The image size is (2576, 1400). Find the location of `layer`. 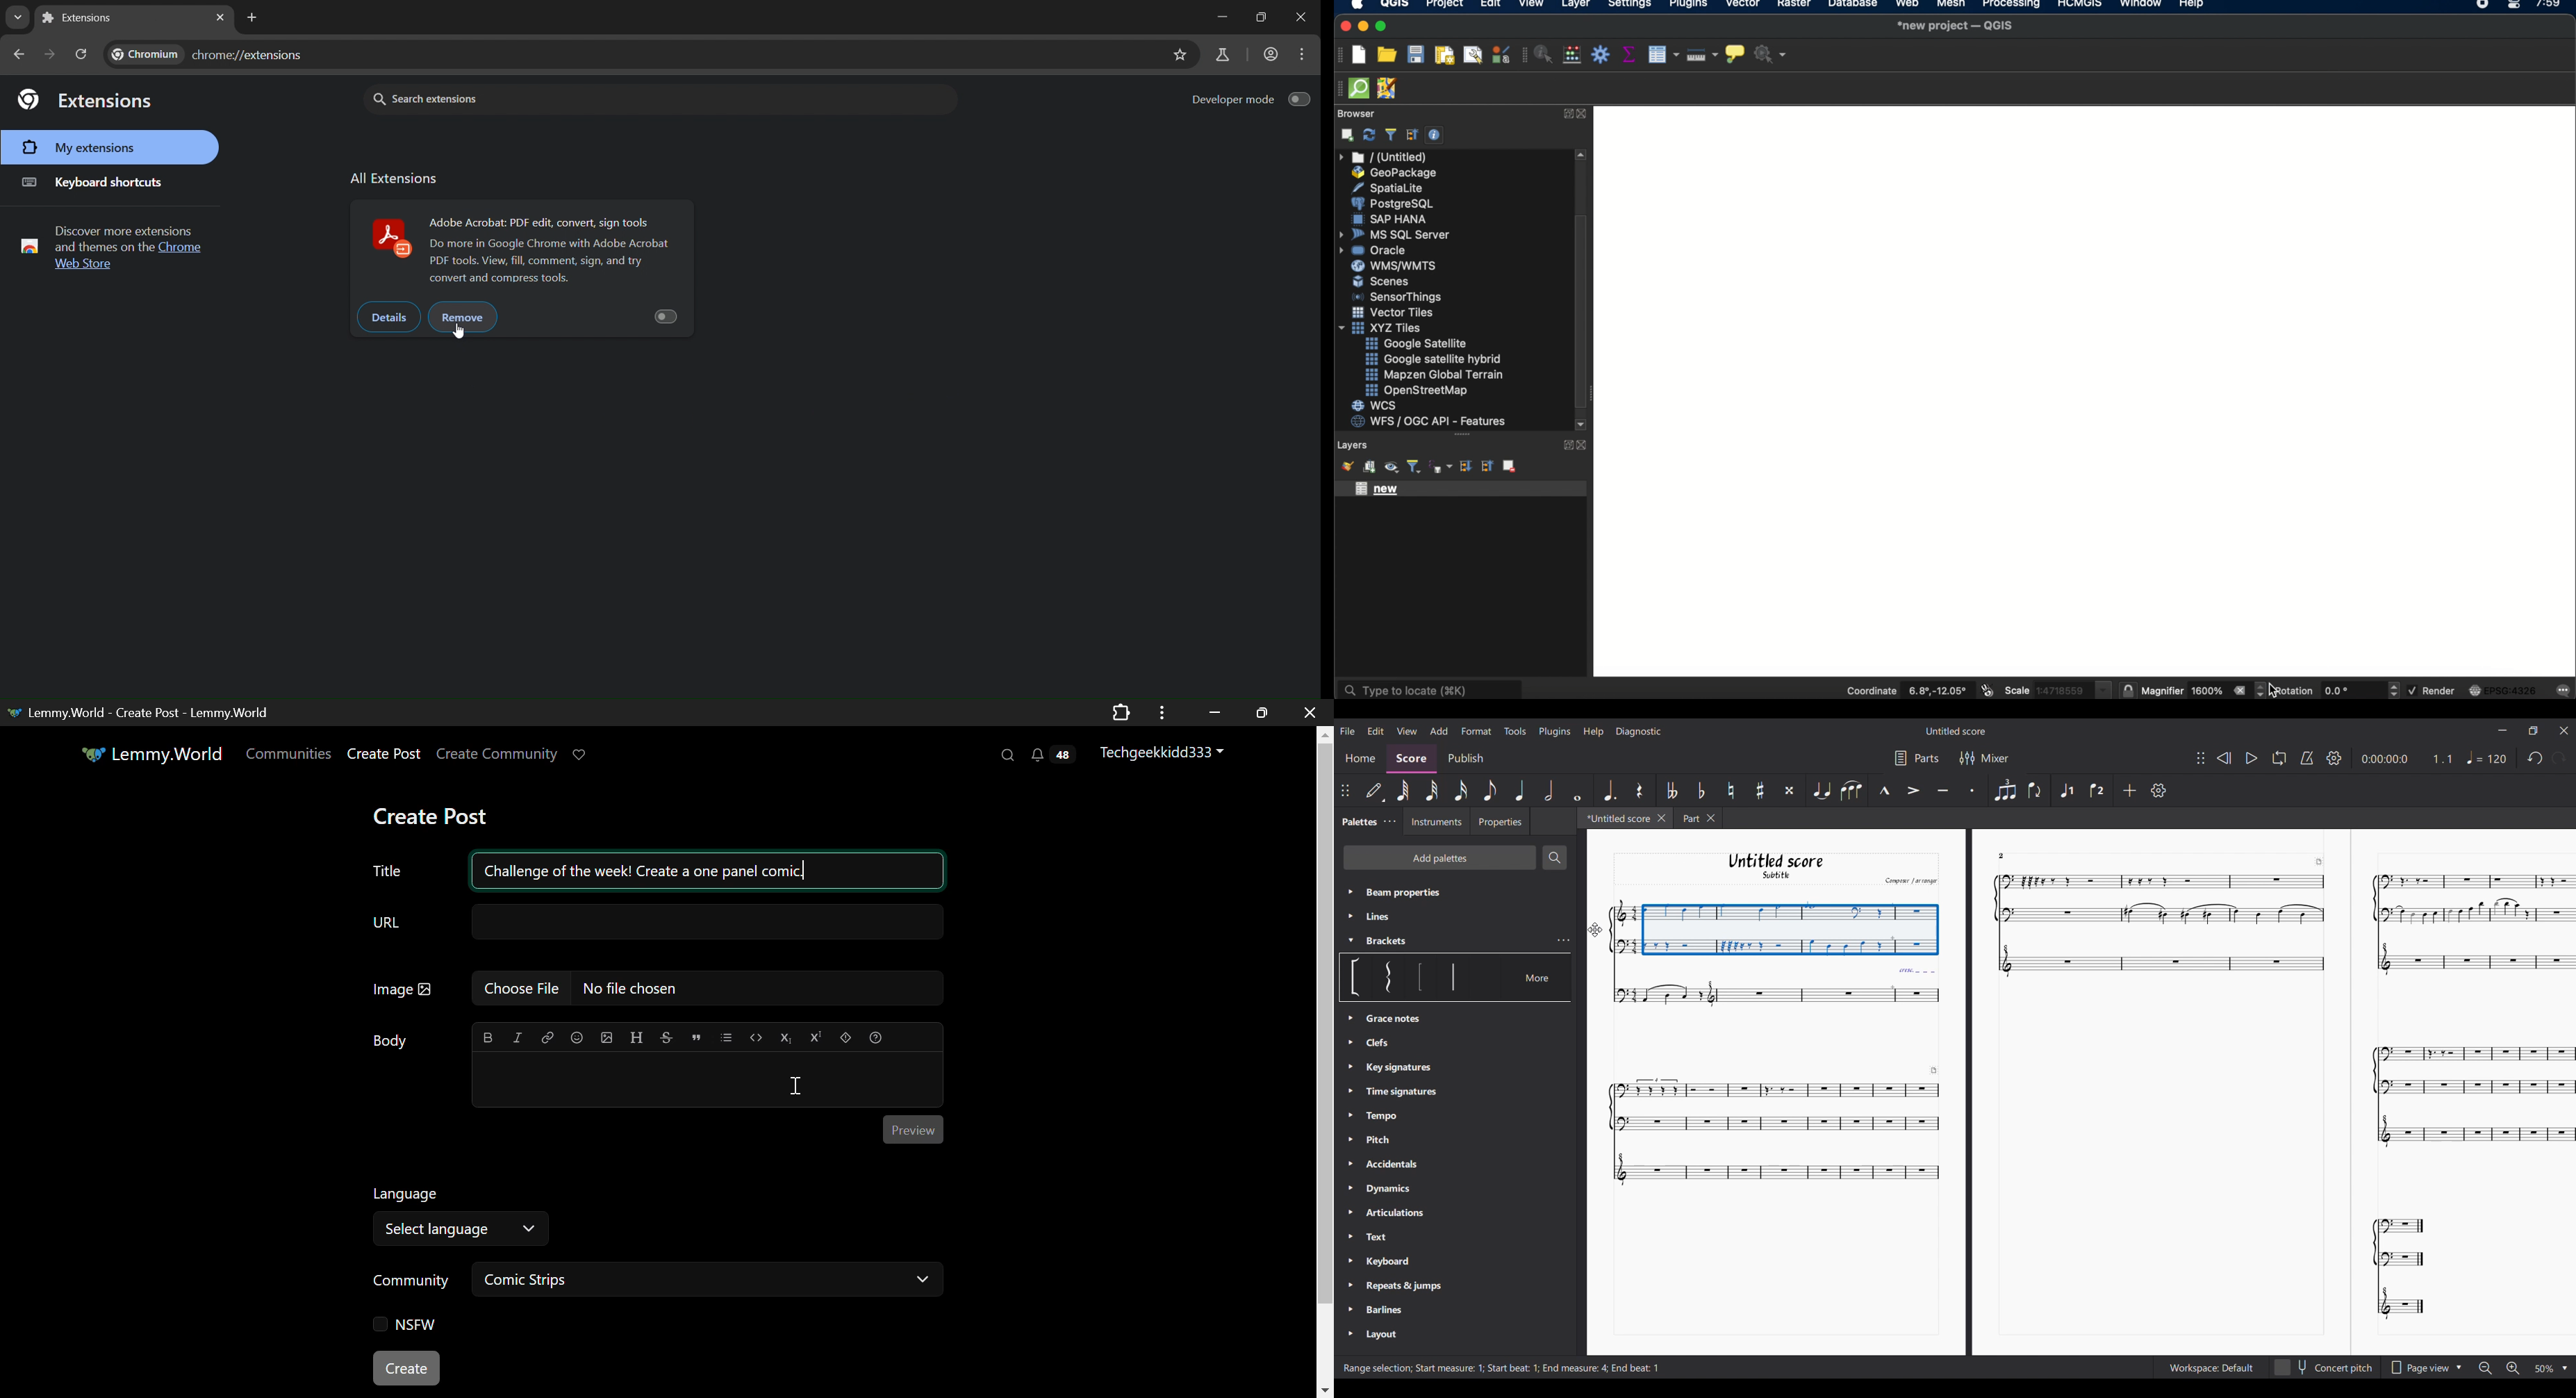

layer is located at coordinates (1576, 6).